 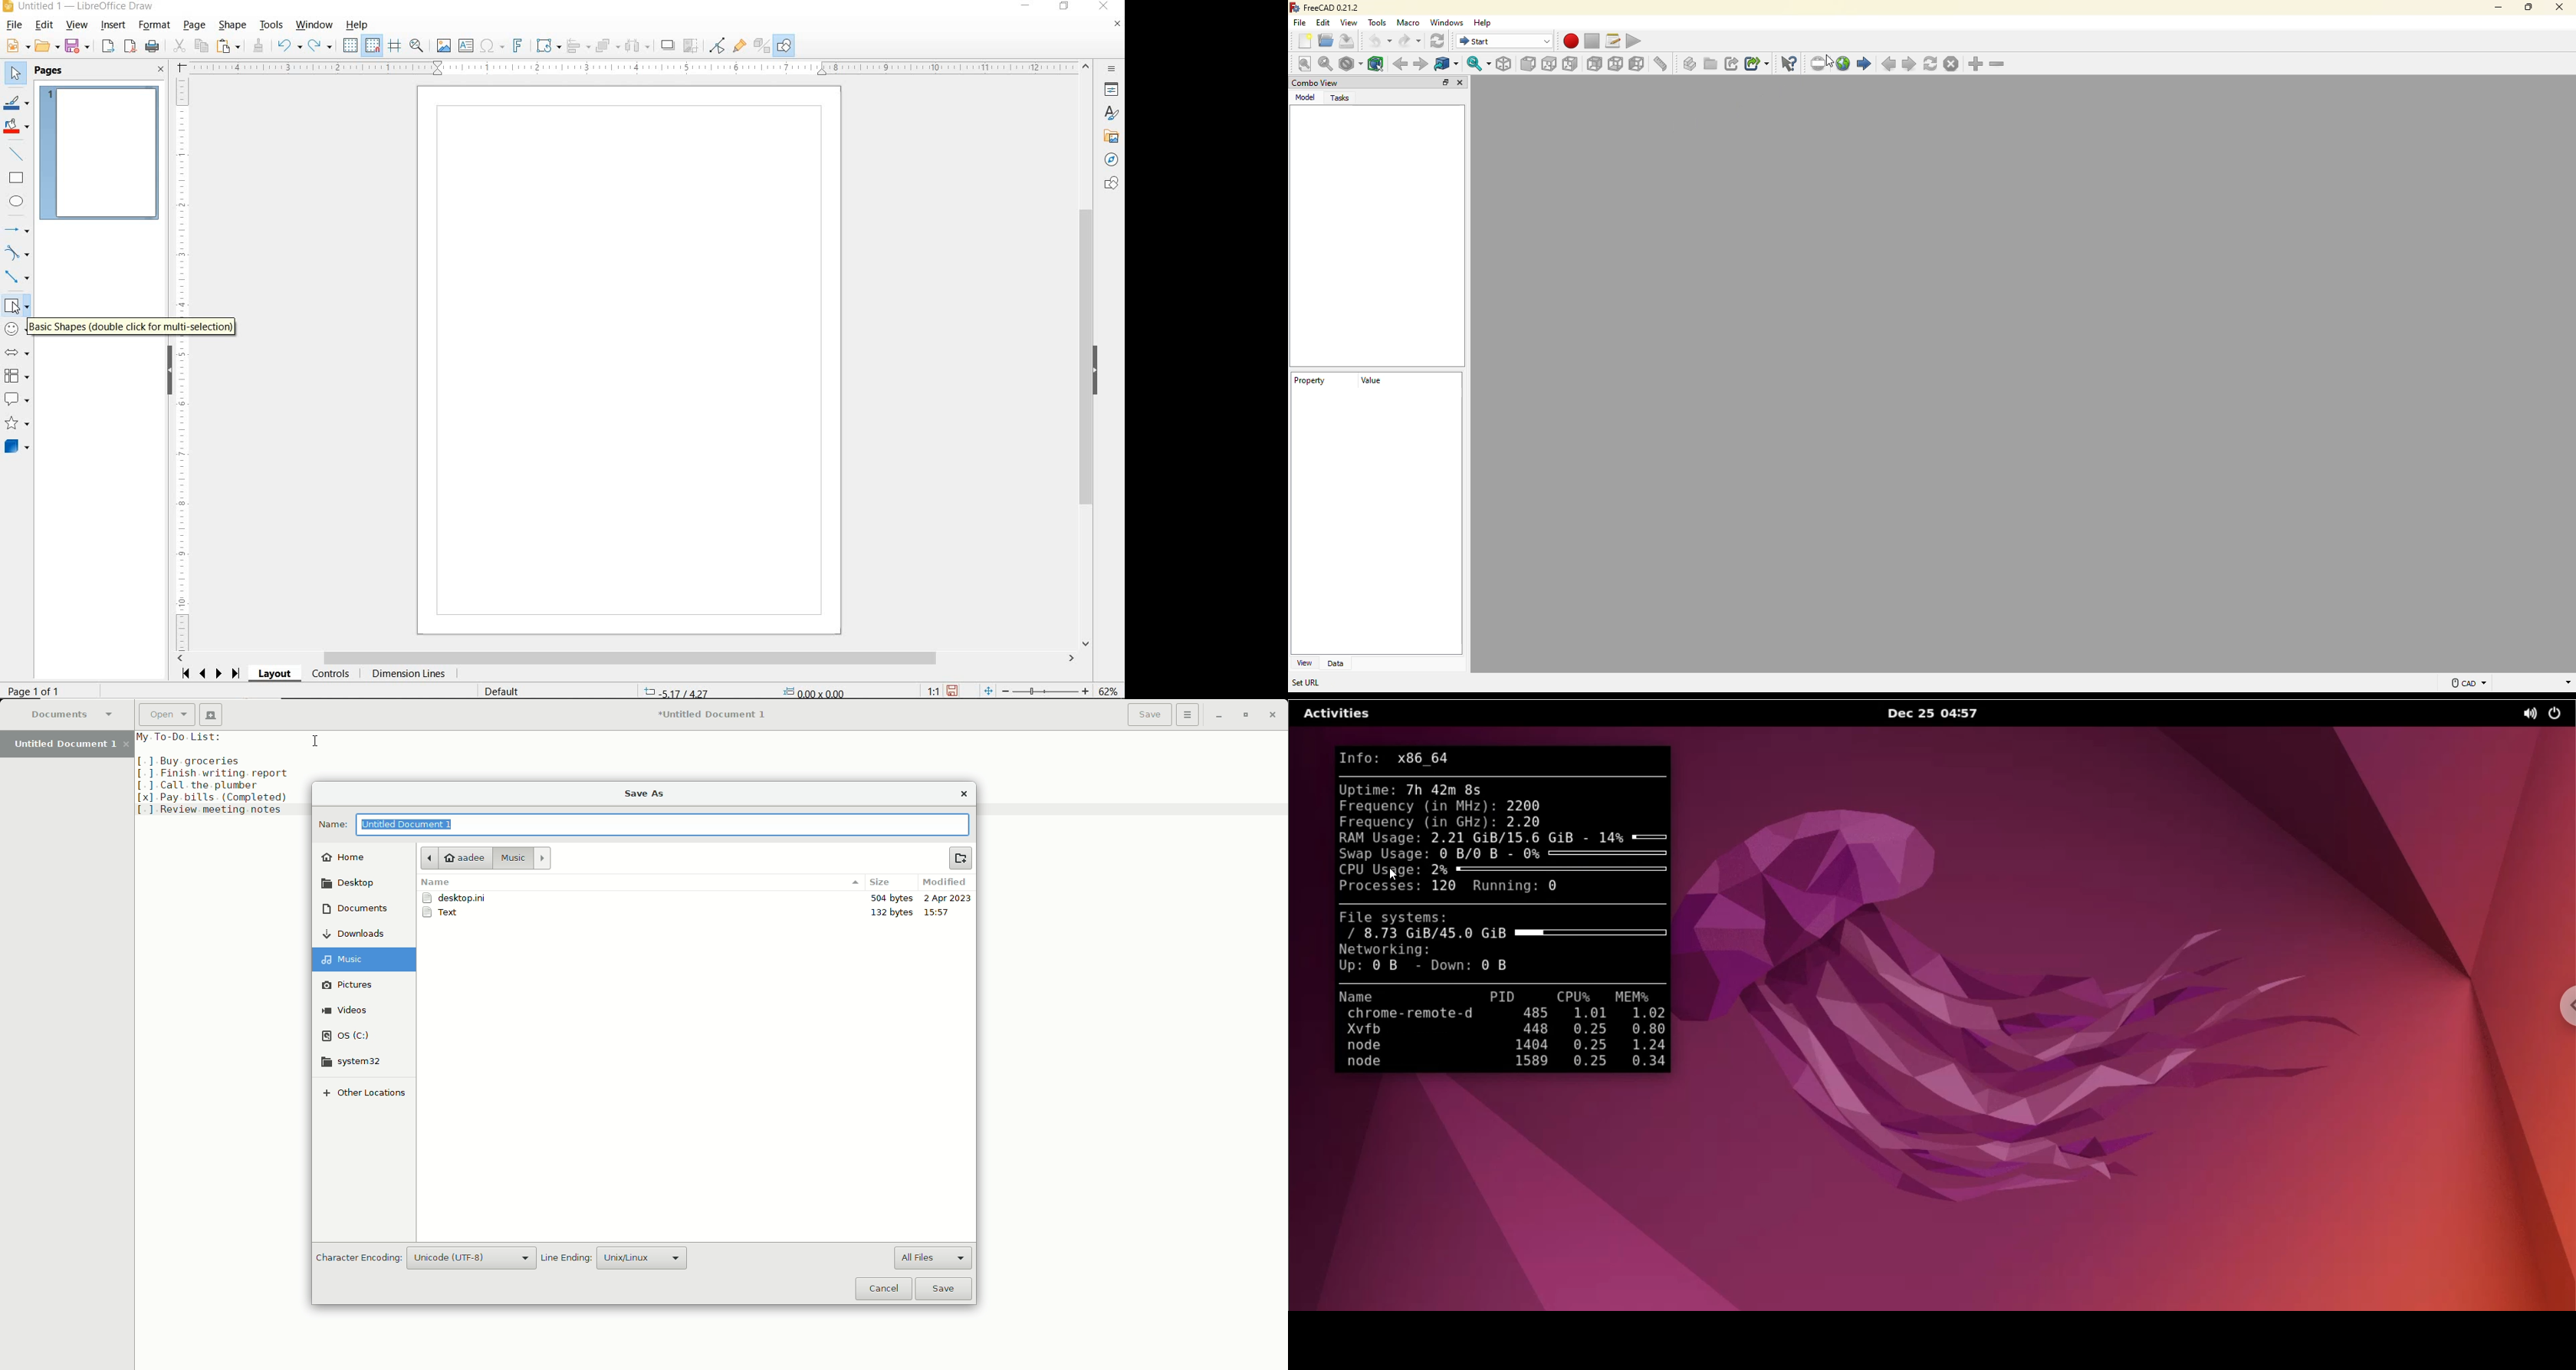 I want to click on PRINT, so click(x=153, y=48).